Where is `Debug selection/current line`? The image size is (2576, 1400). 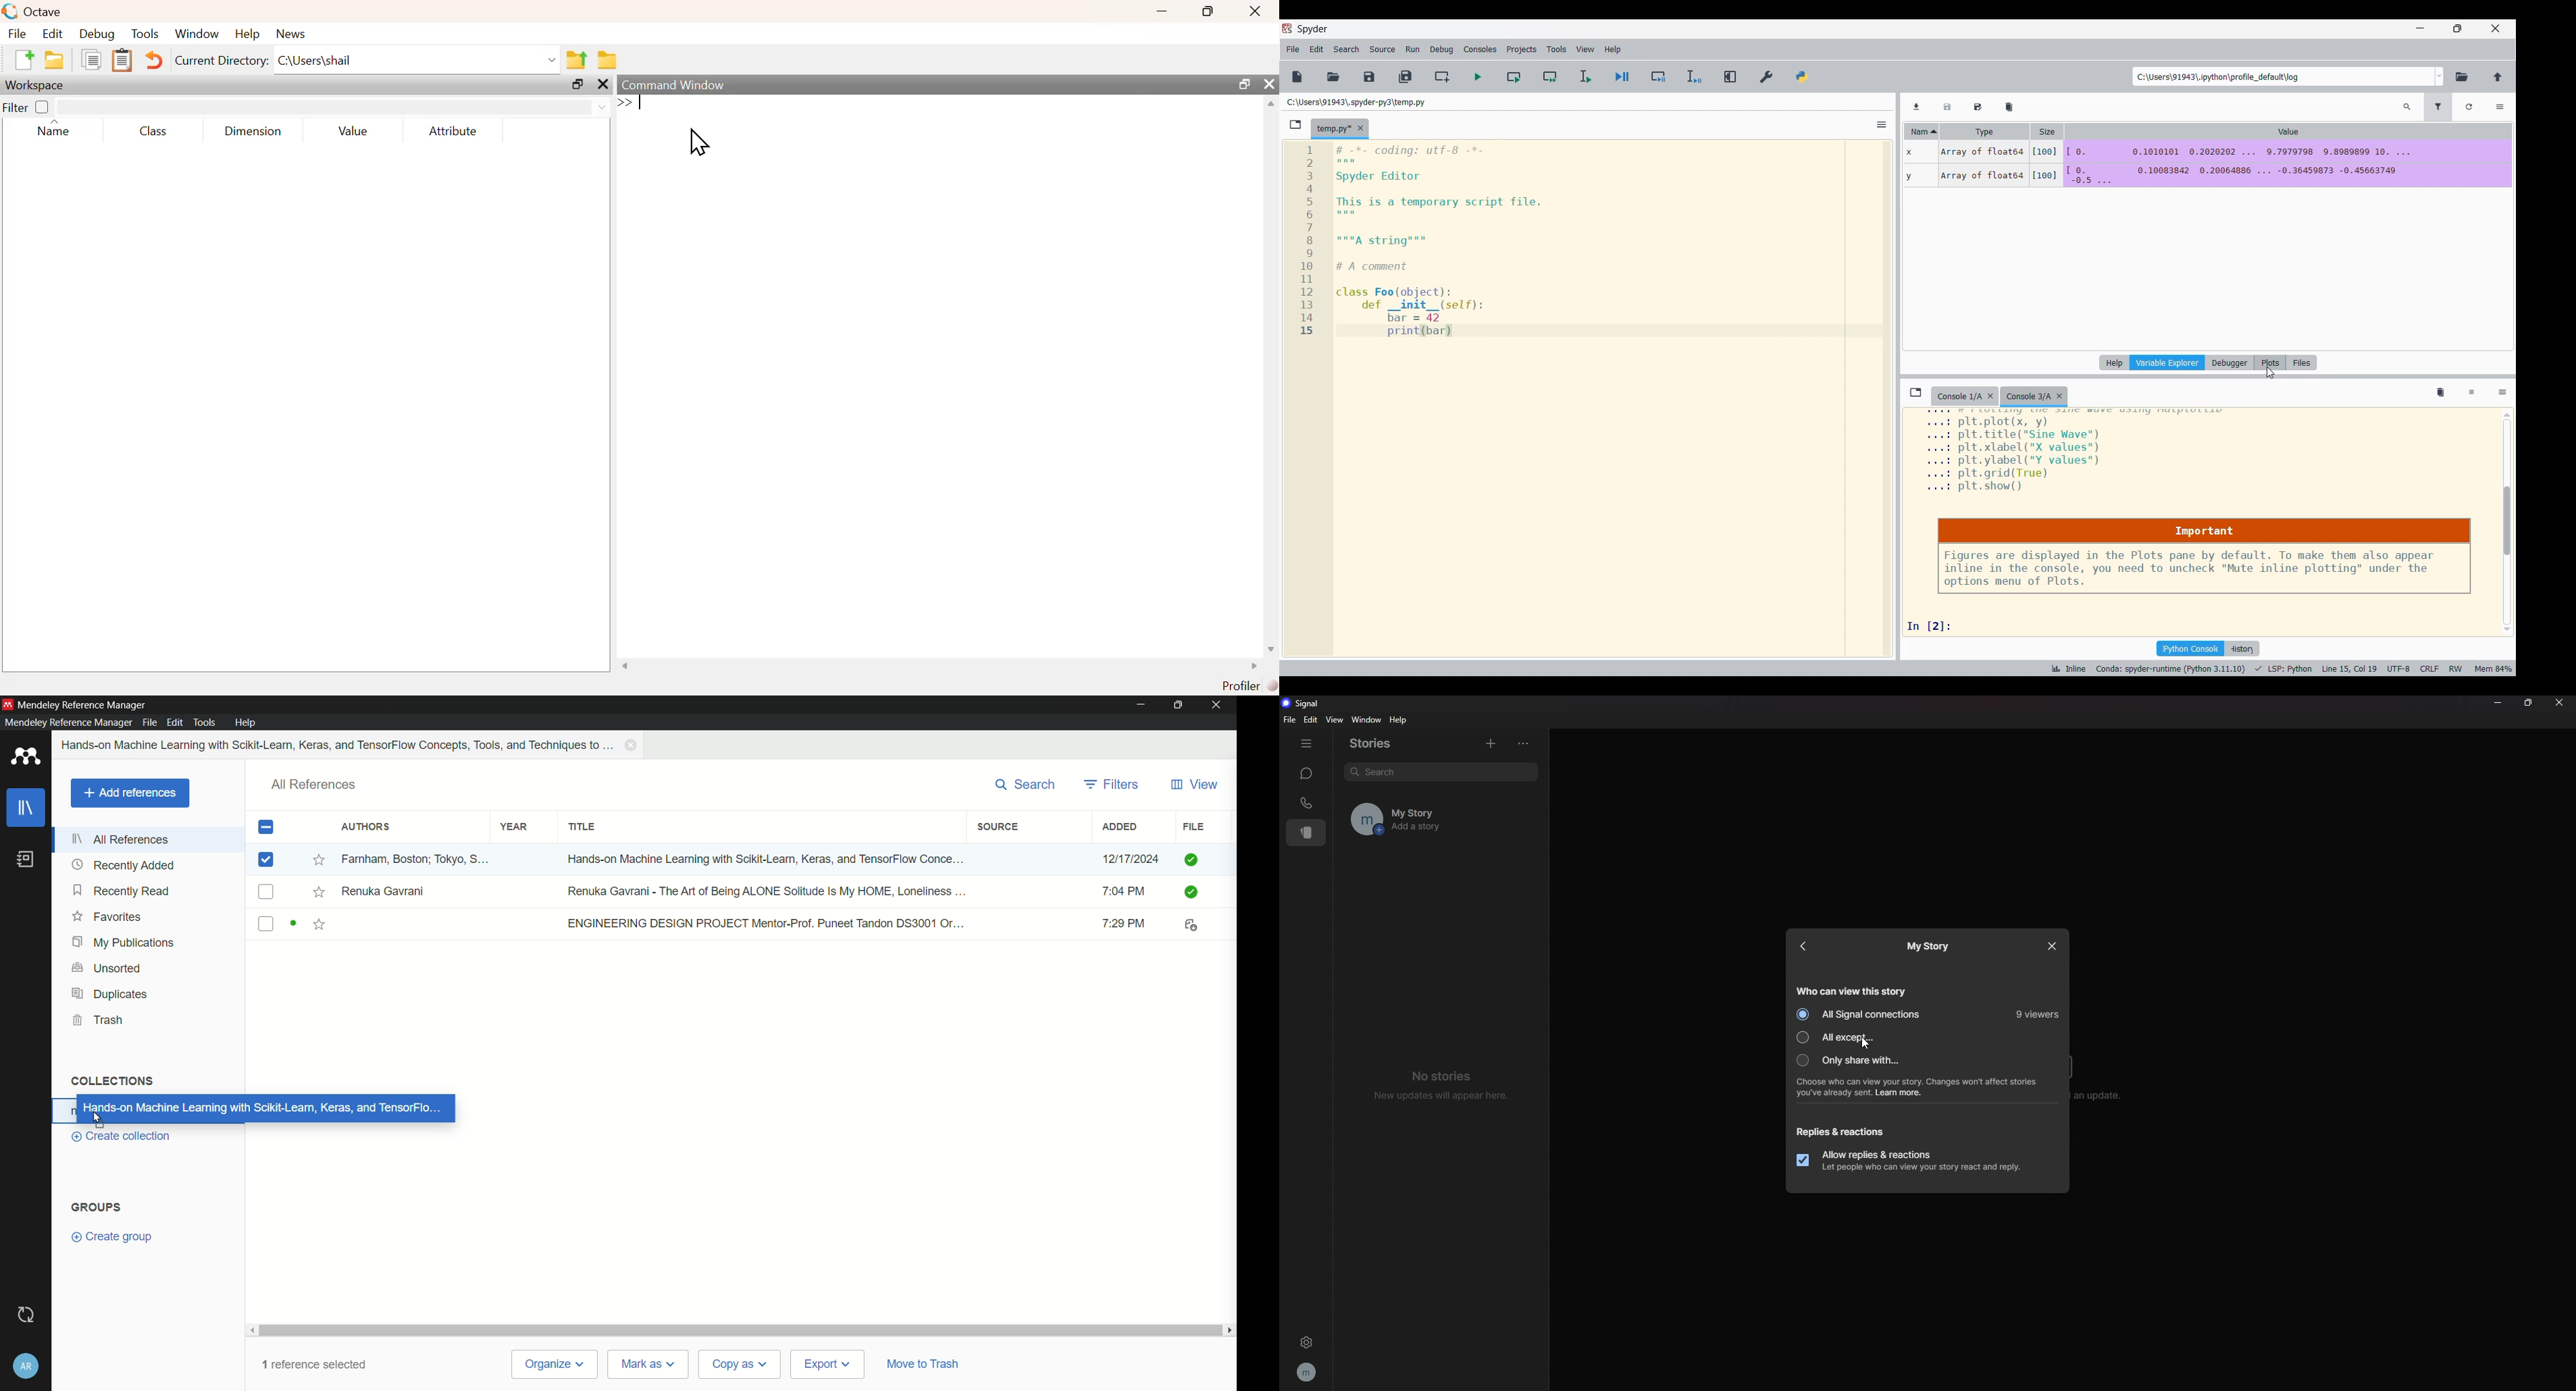 Debug selection/current line is located at coordinates (1693, 77).